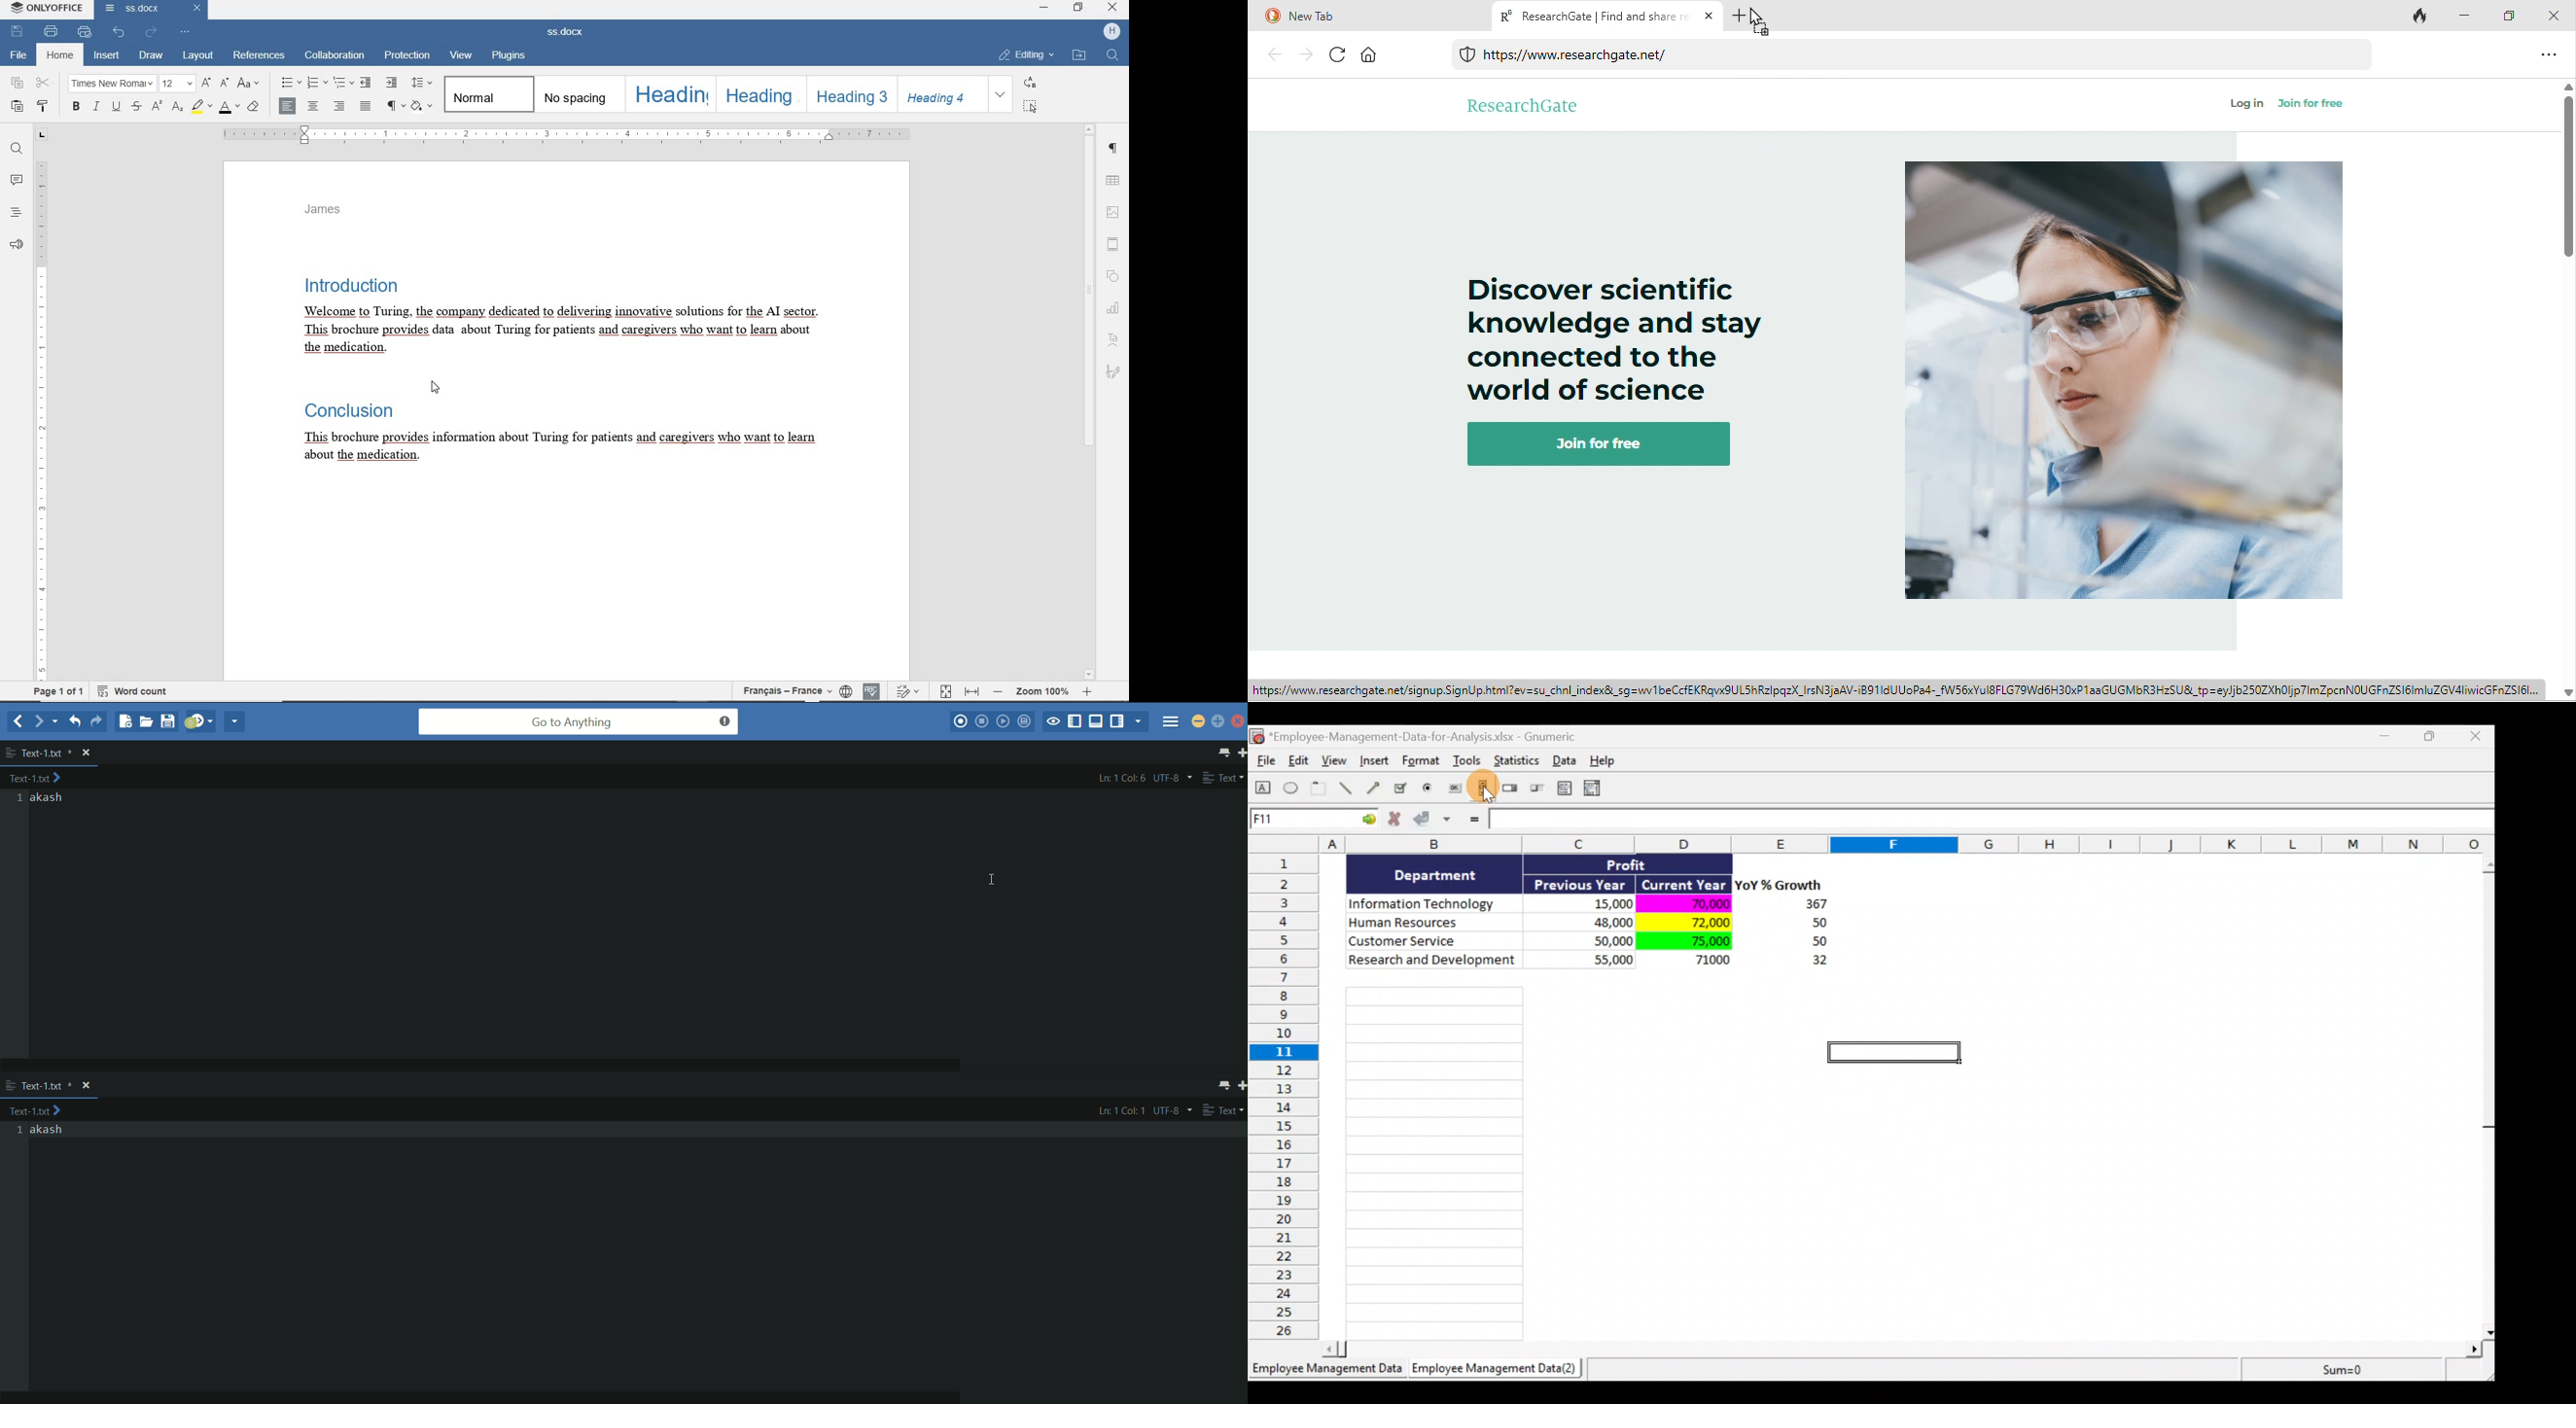 The width and height of the screenshot is (2576, 1428). I want to click on Help, so click(1610, 760).